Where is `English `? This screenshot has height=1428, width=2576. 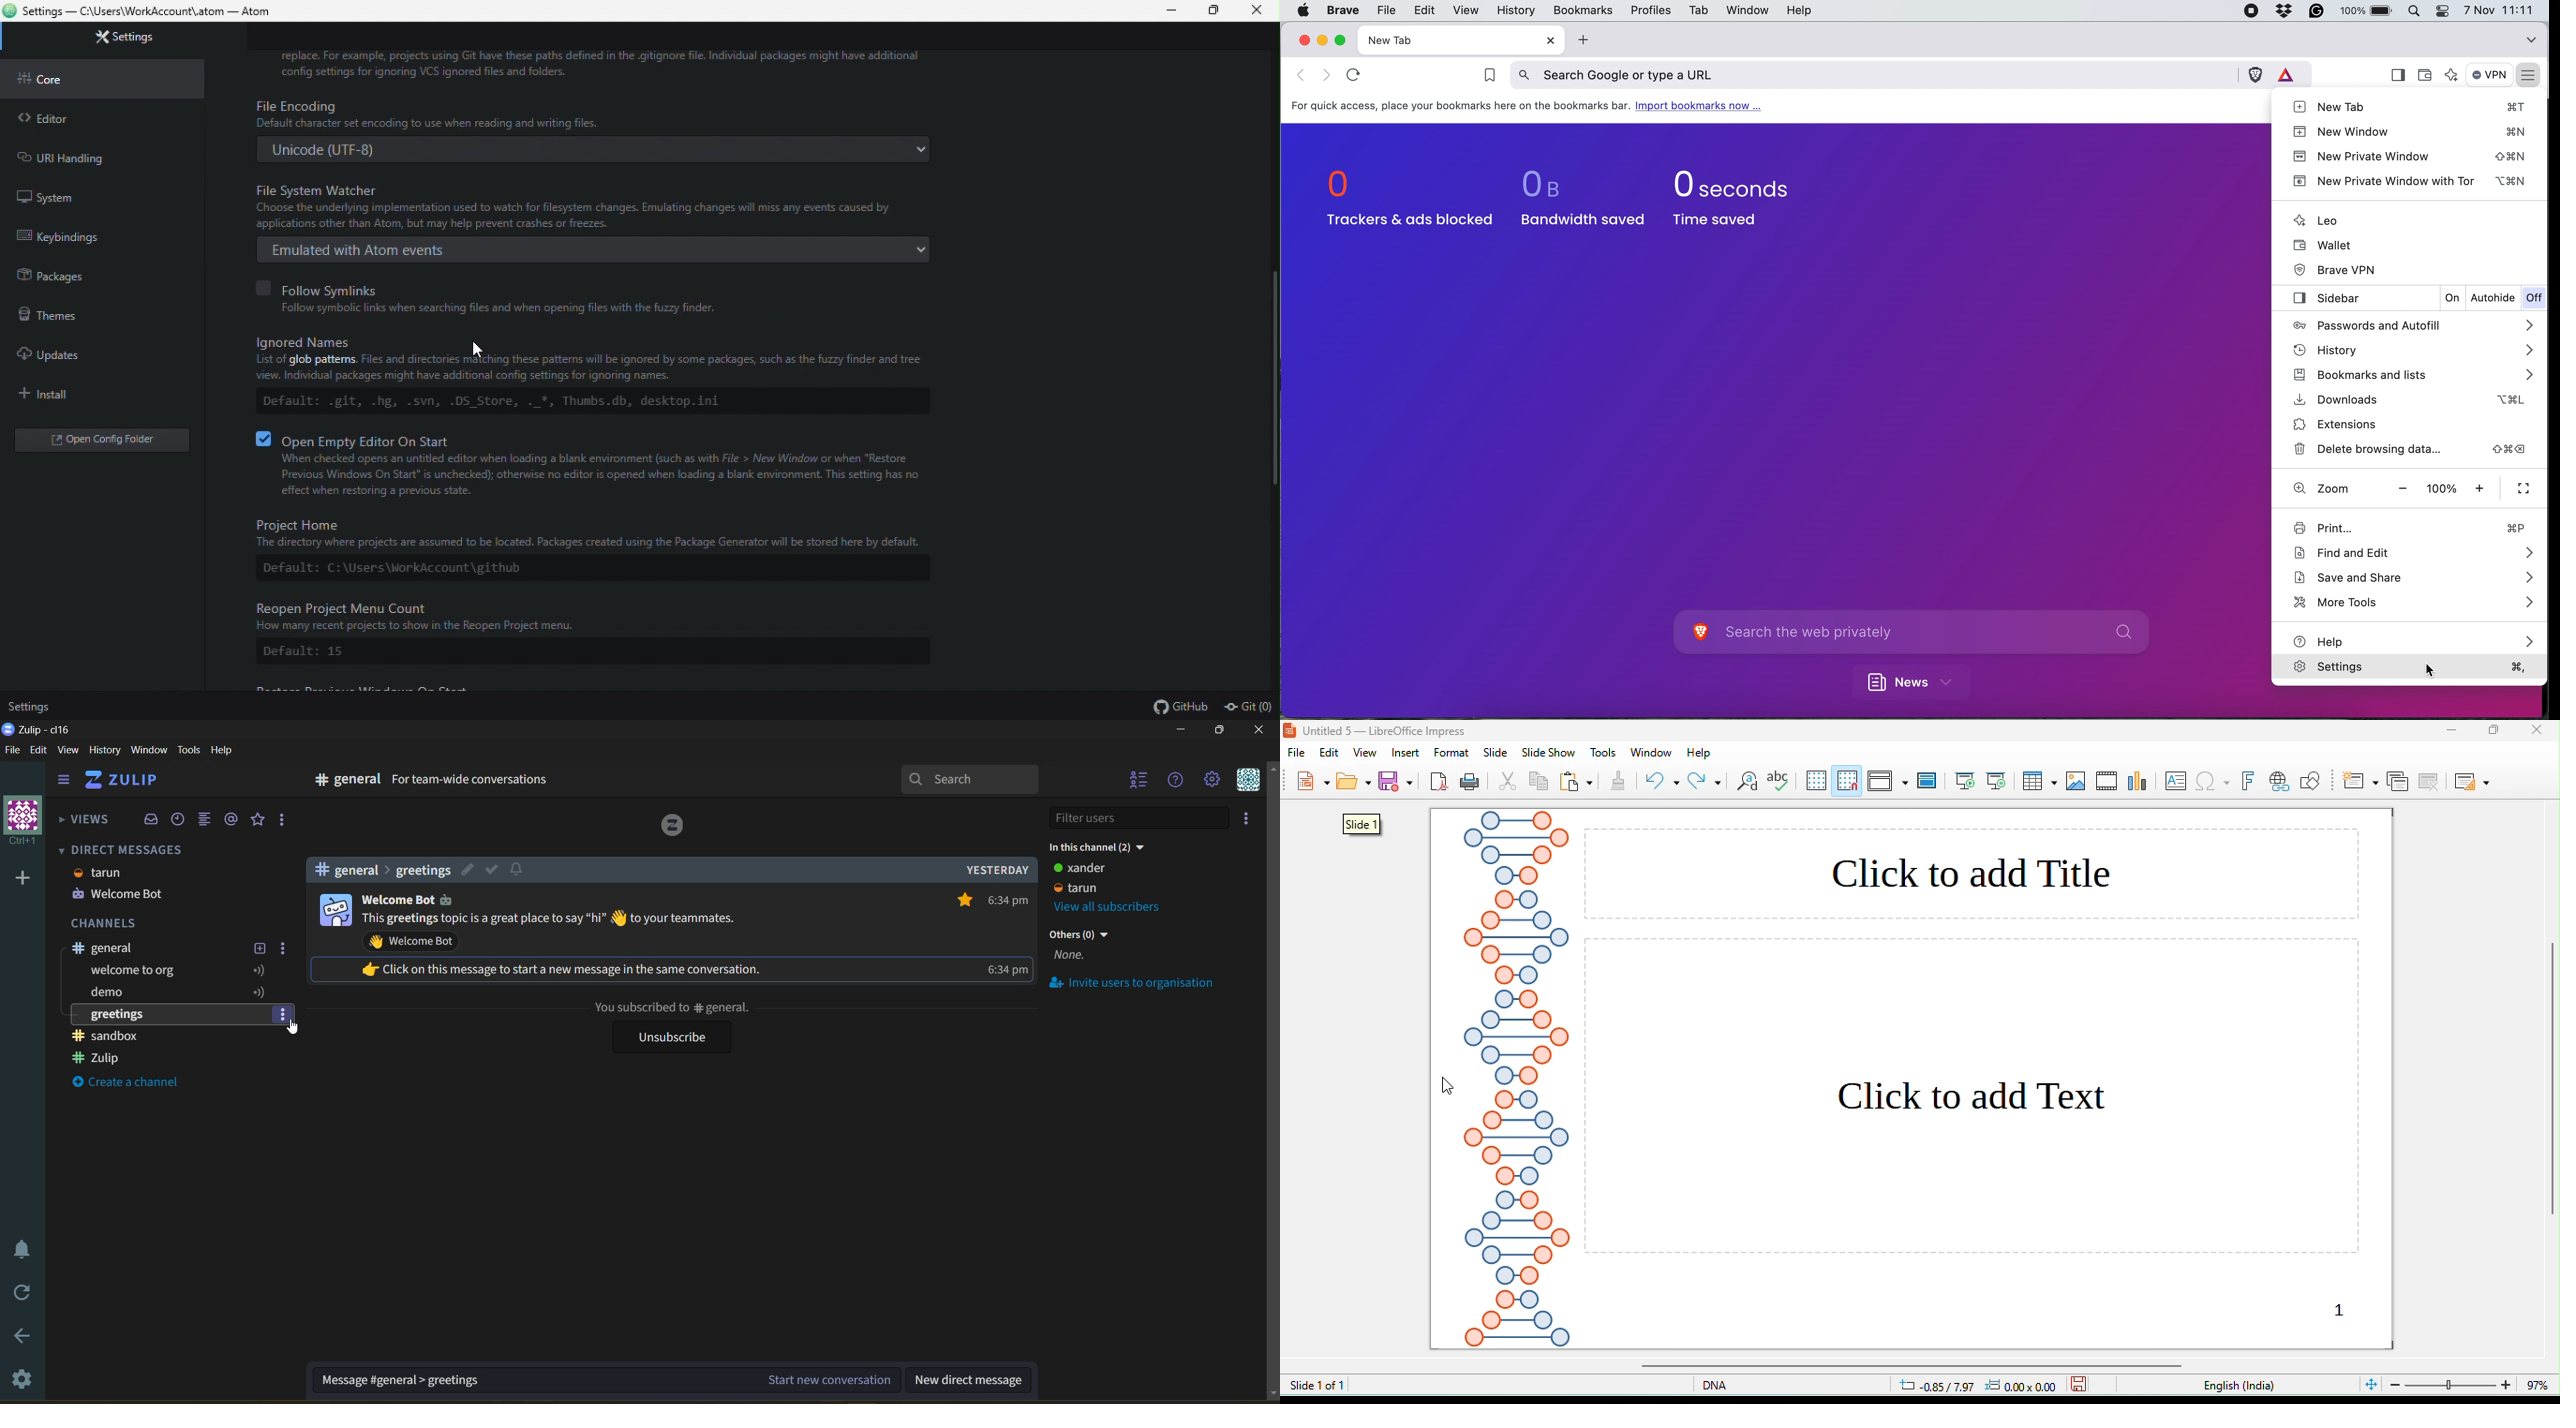
English  is located at coordinates (2250, 1386).